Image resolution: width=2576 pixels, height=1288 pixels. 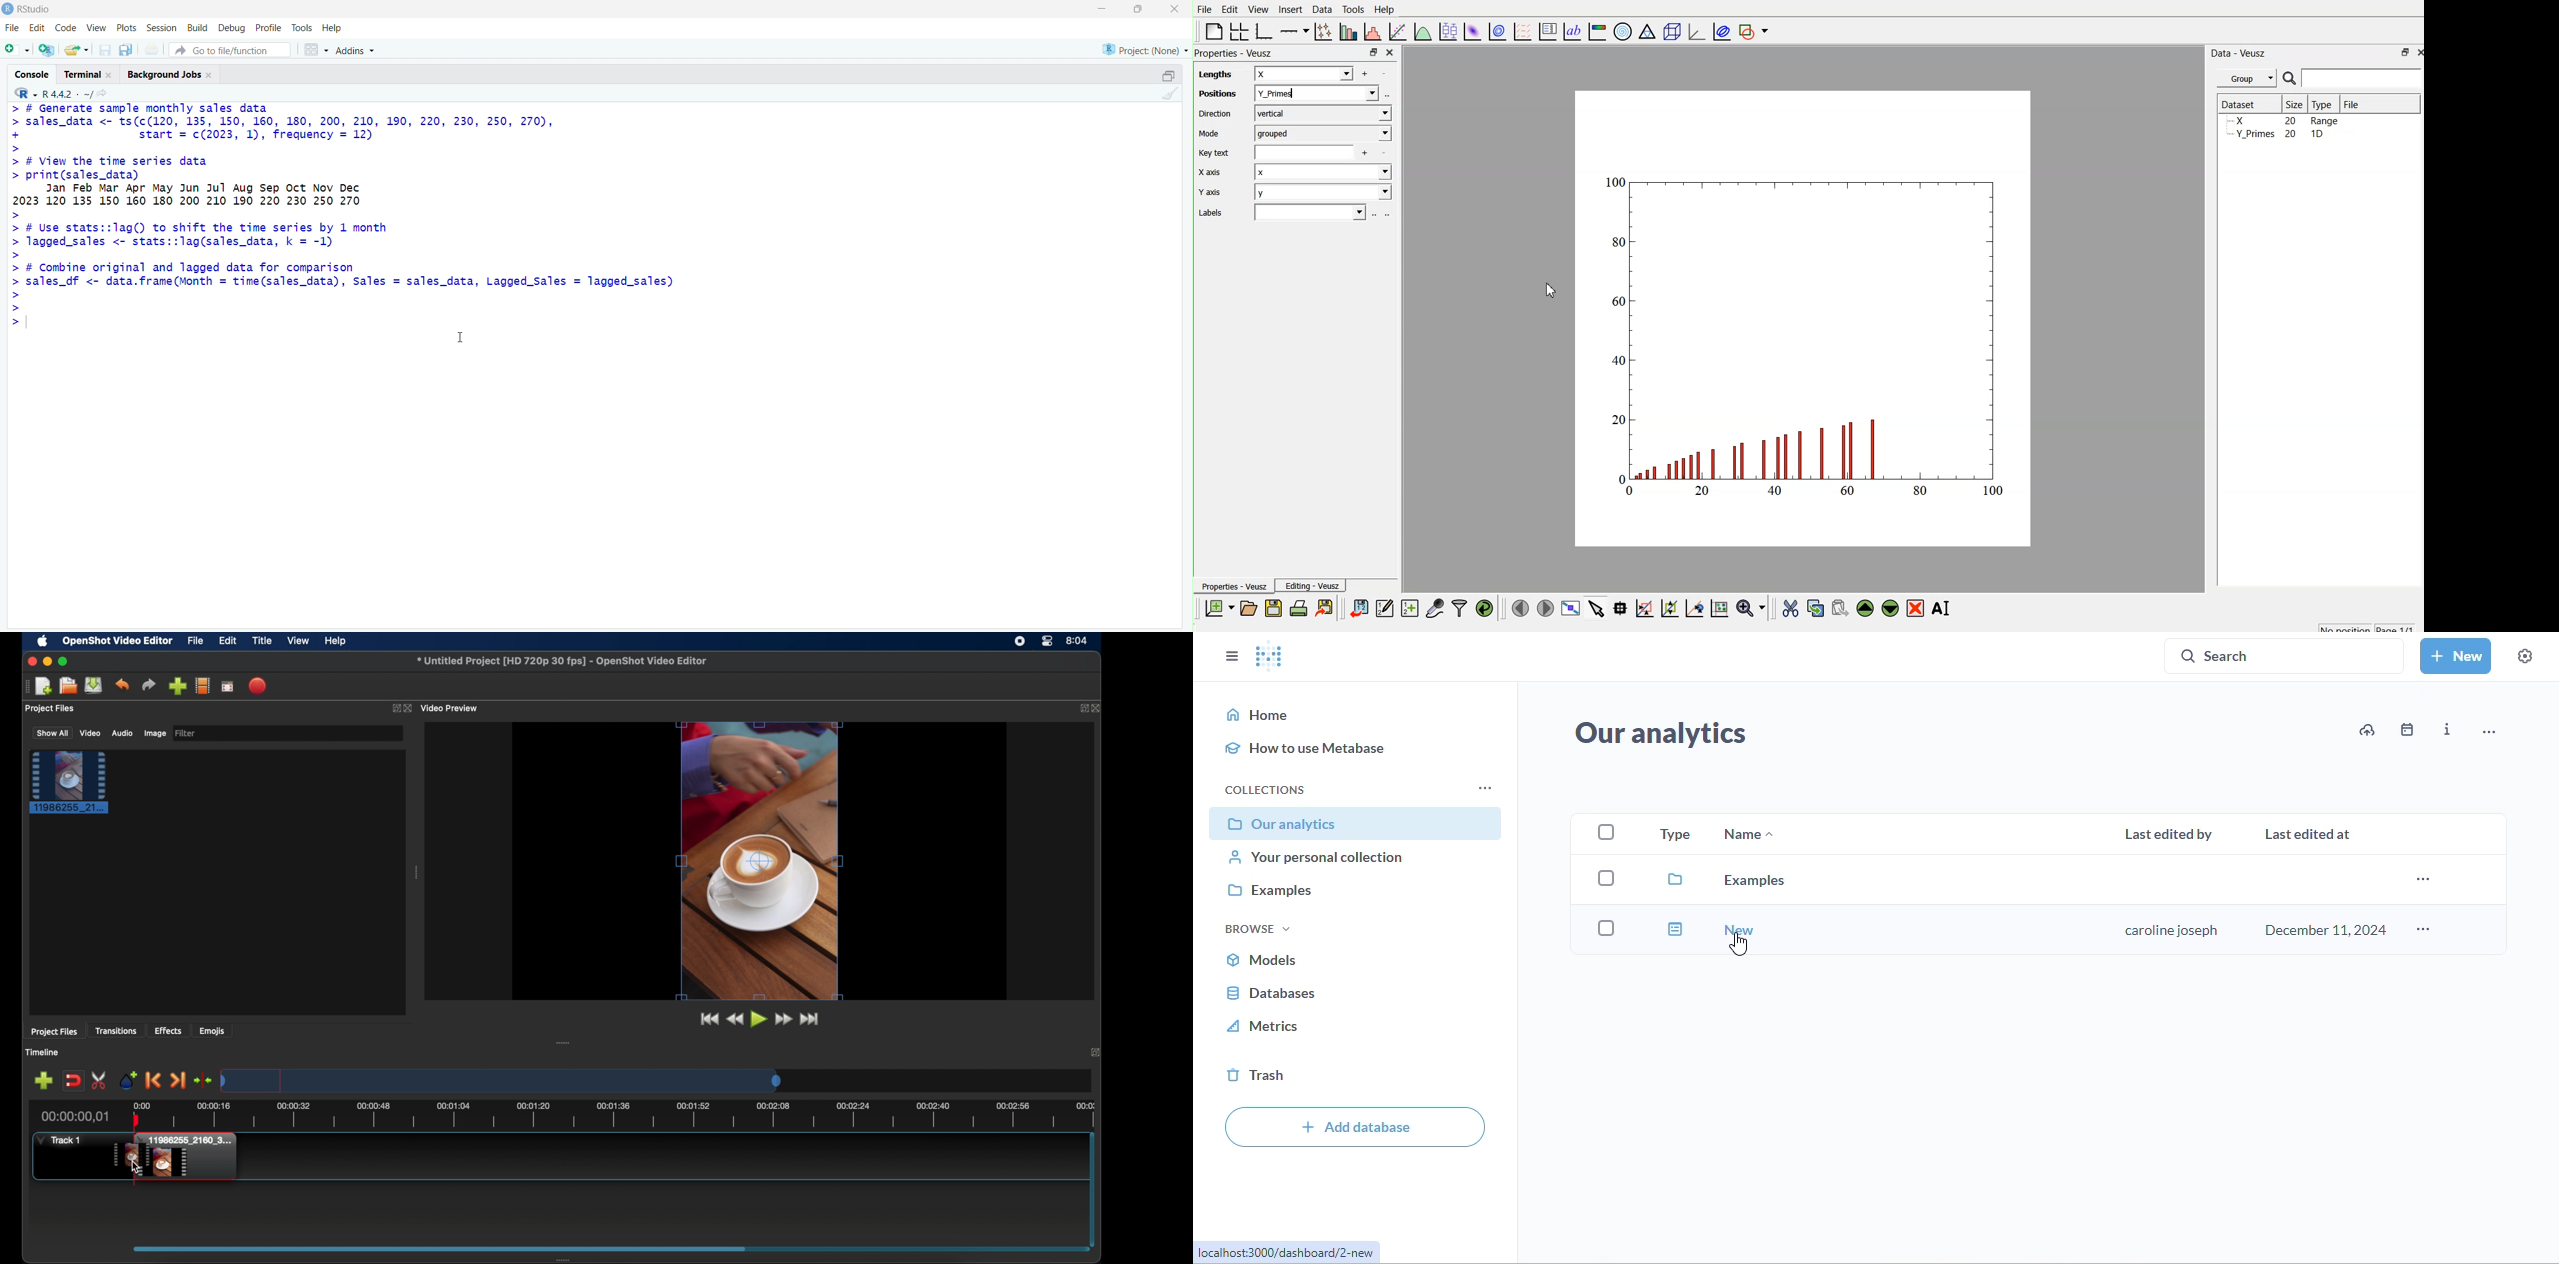 What do you see at coordinates (1258, 929) in the screenshot?
I see `browse` at bounding box center [1258, 929].